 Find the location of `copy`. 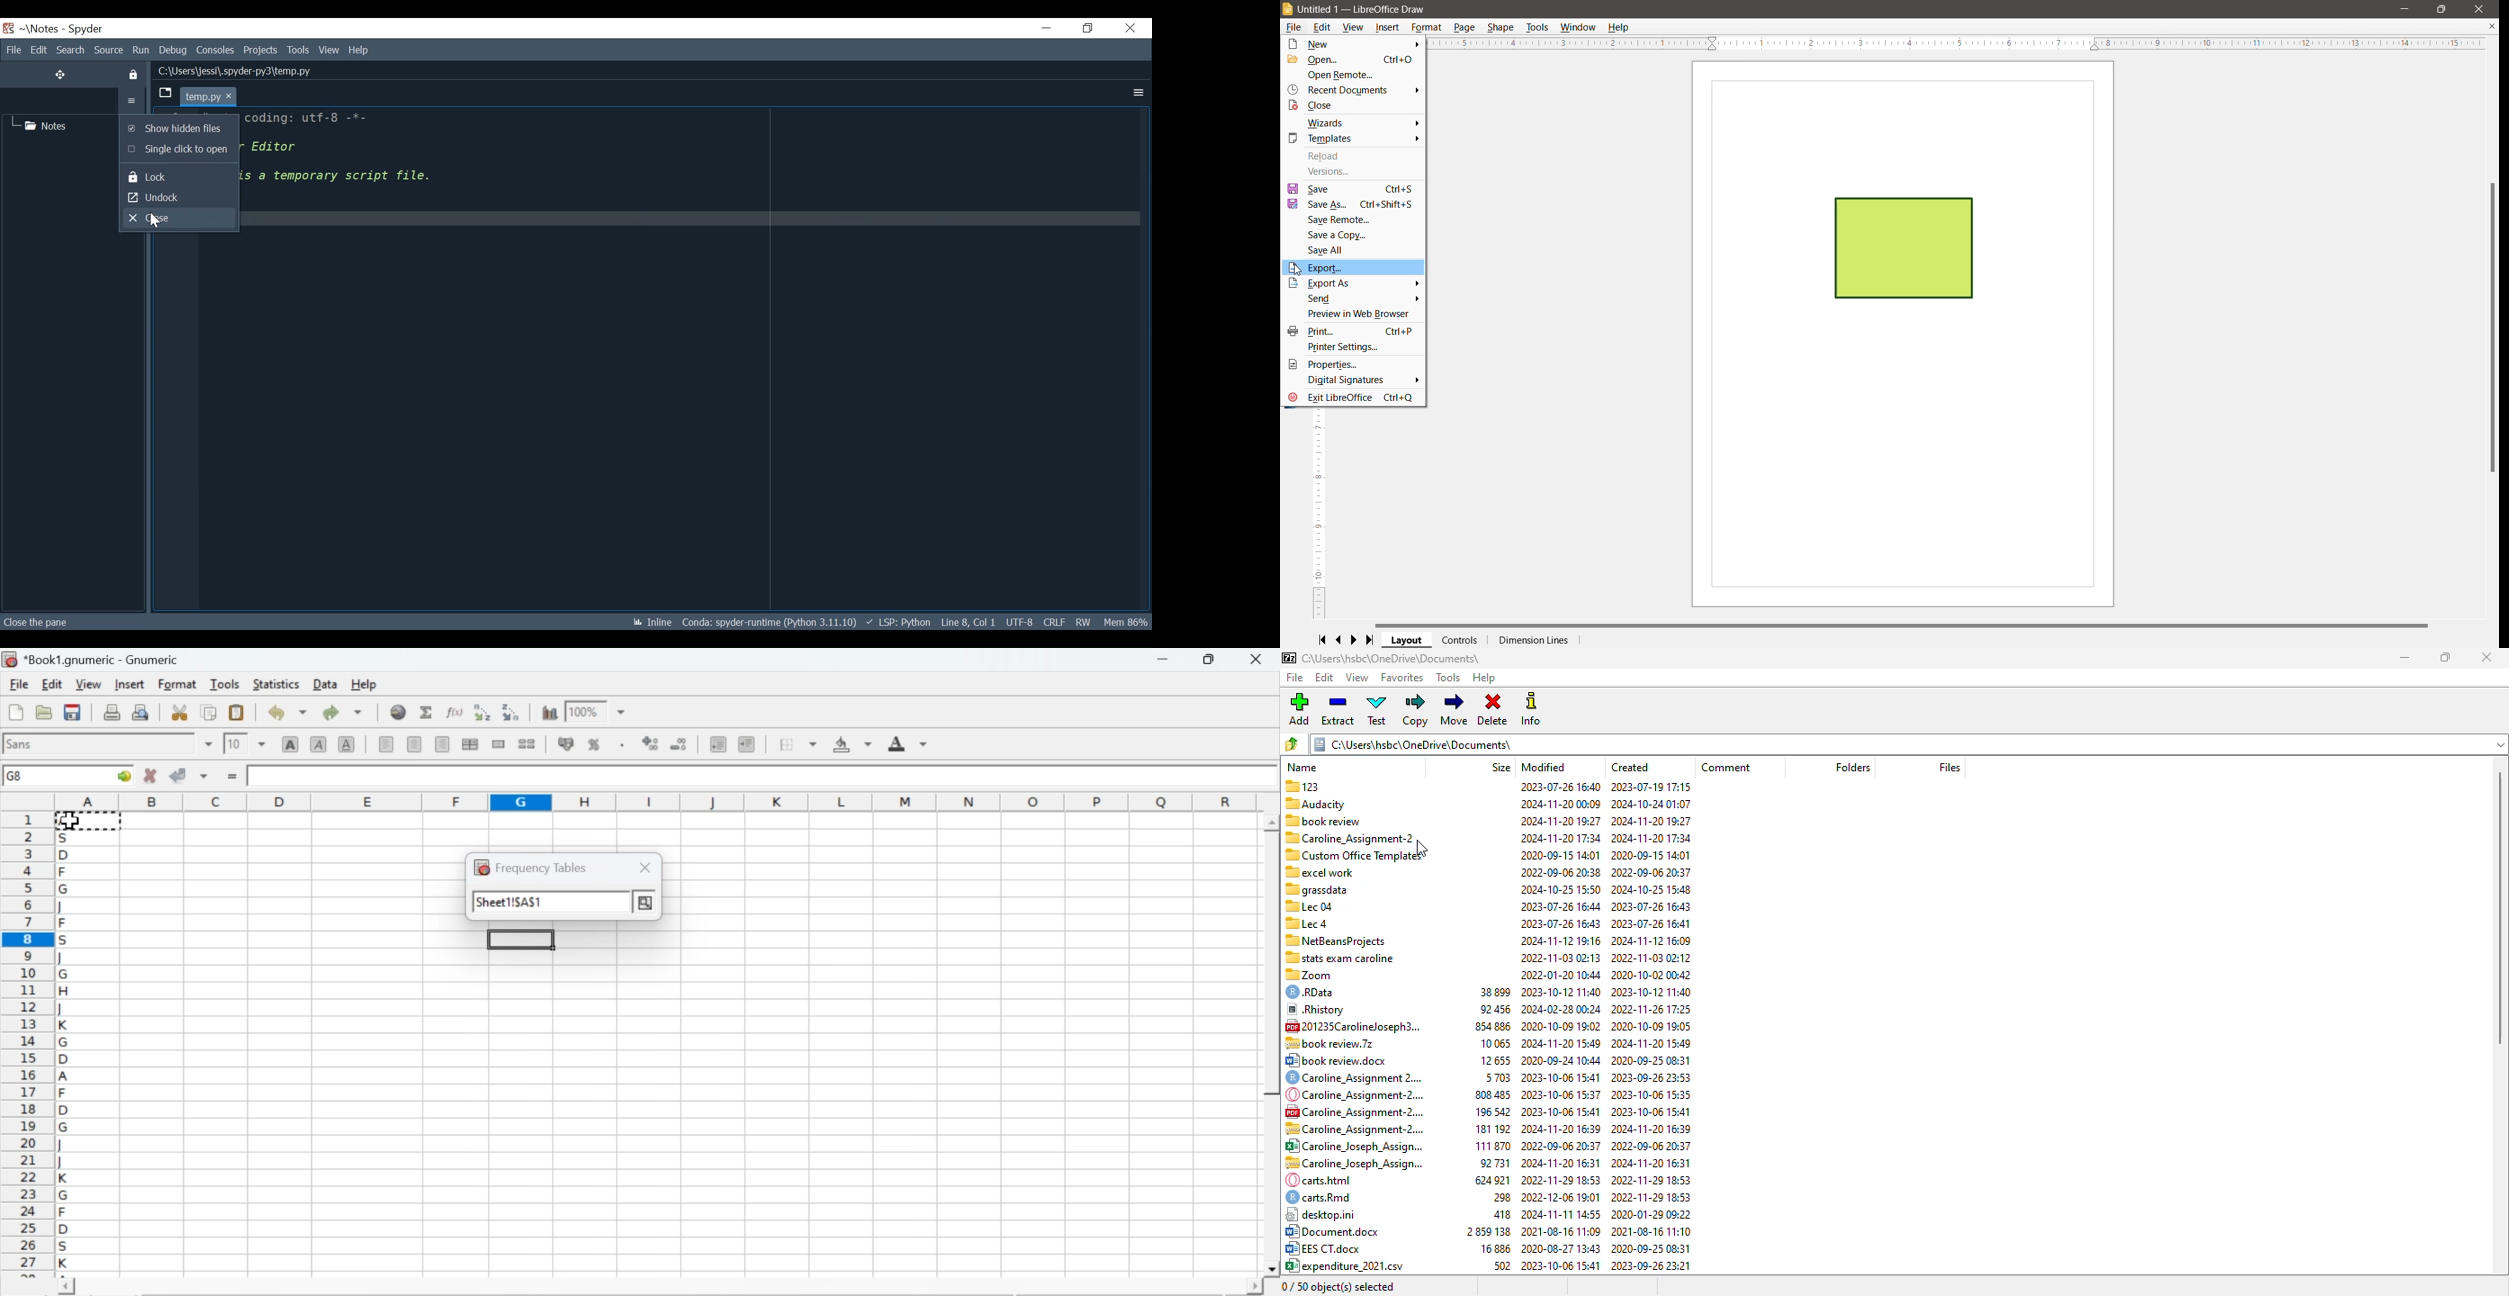

copy is located at coordinates (210, 712).